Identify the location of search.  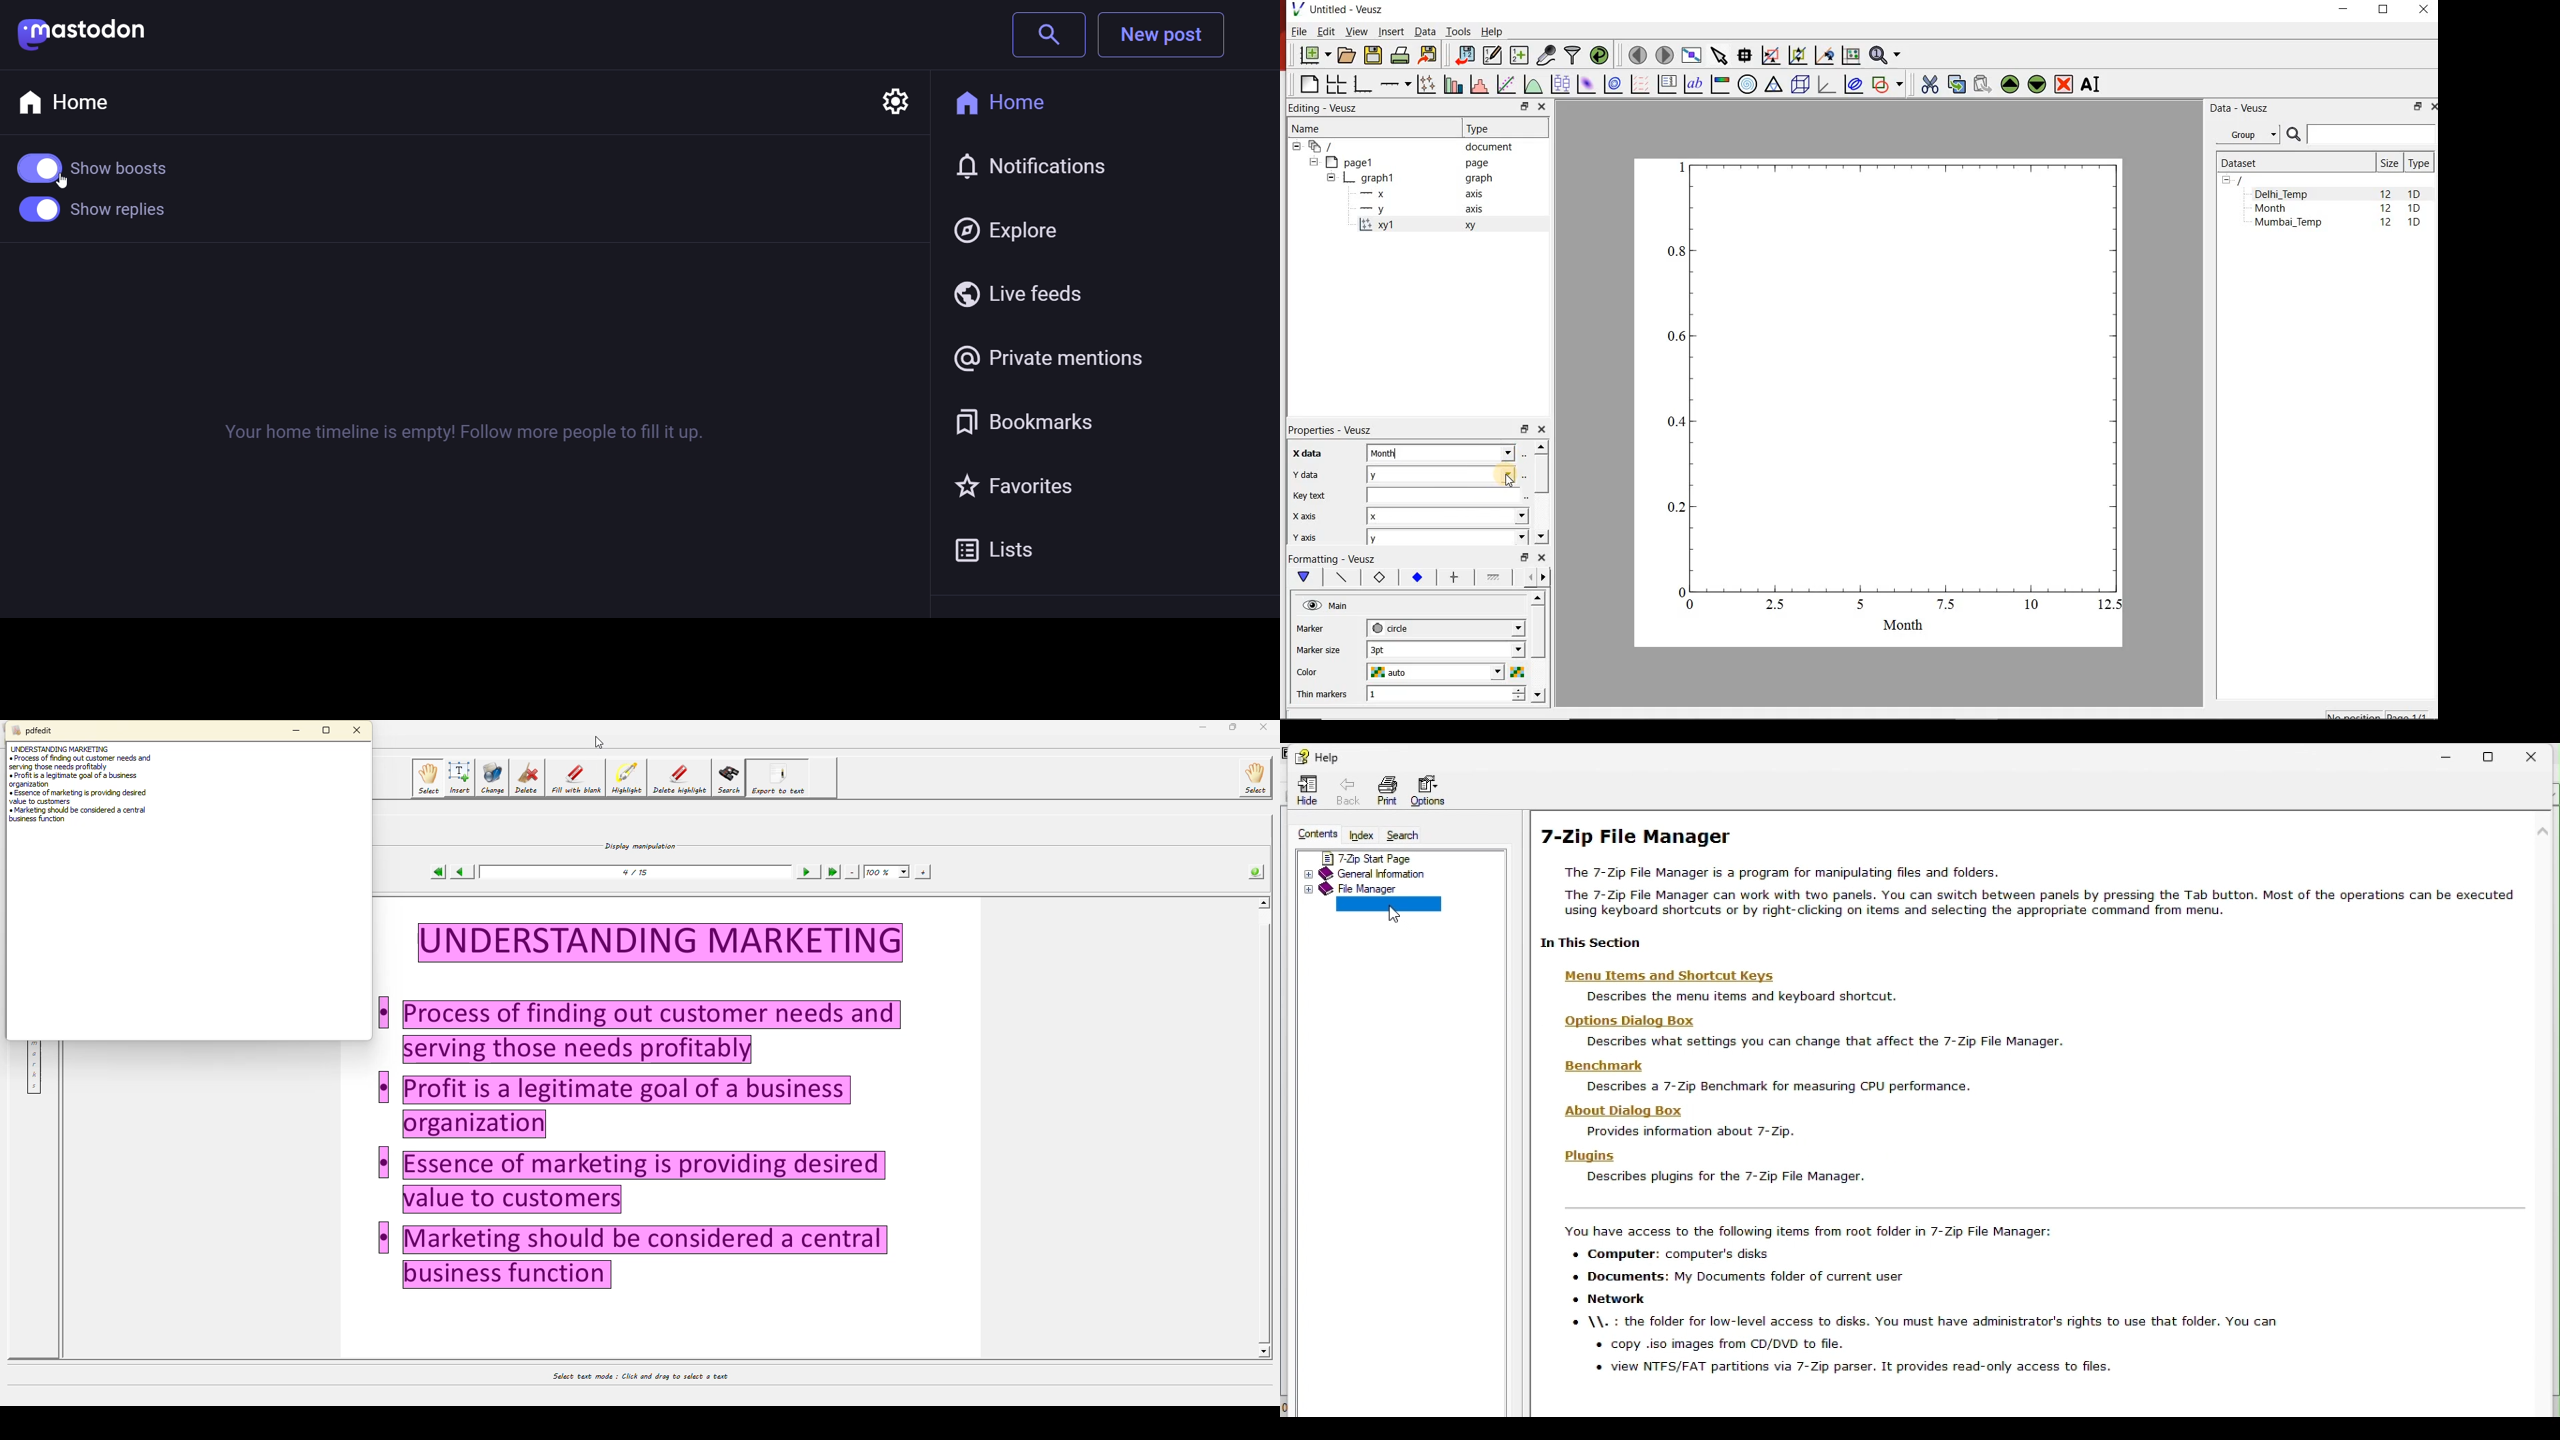
(1048, 34).